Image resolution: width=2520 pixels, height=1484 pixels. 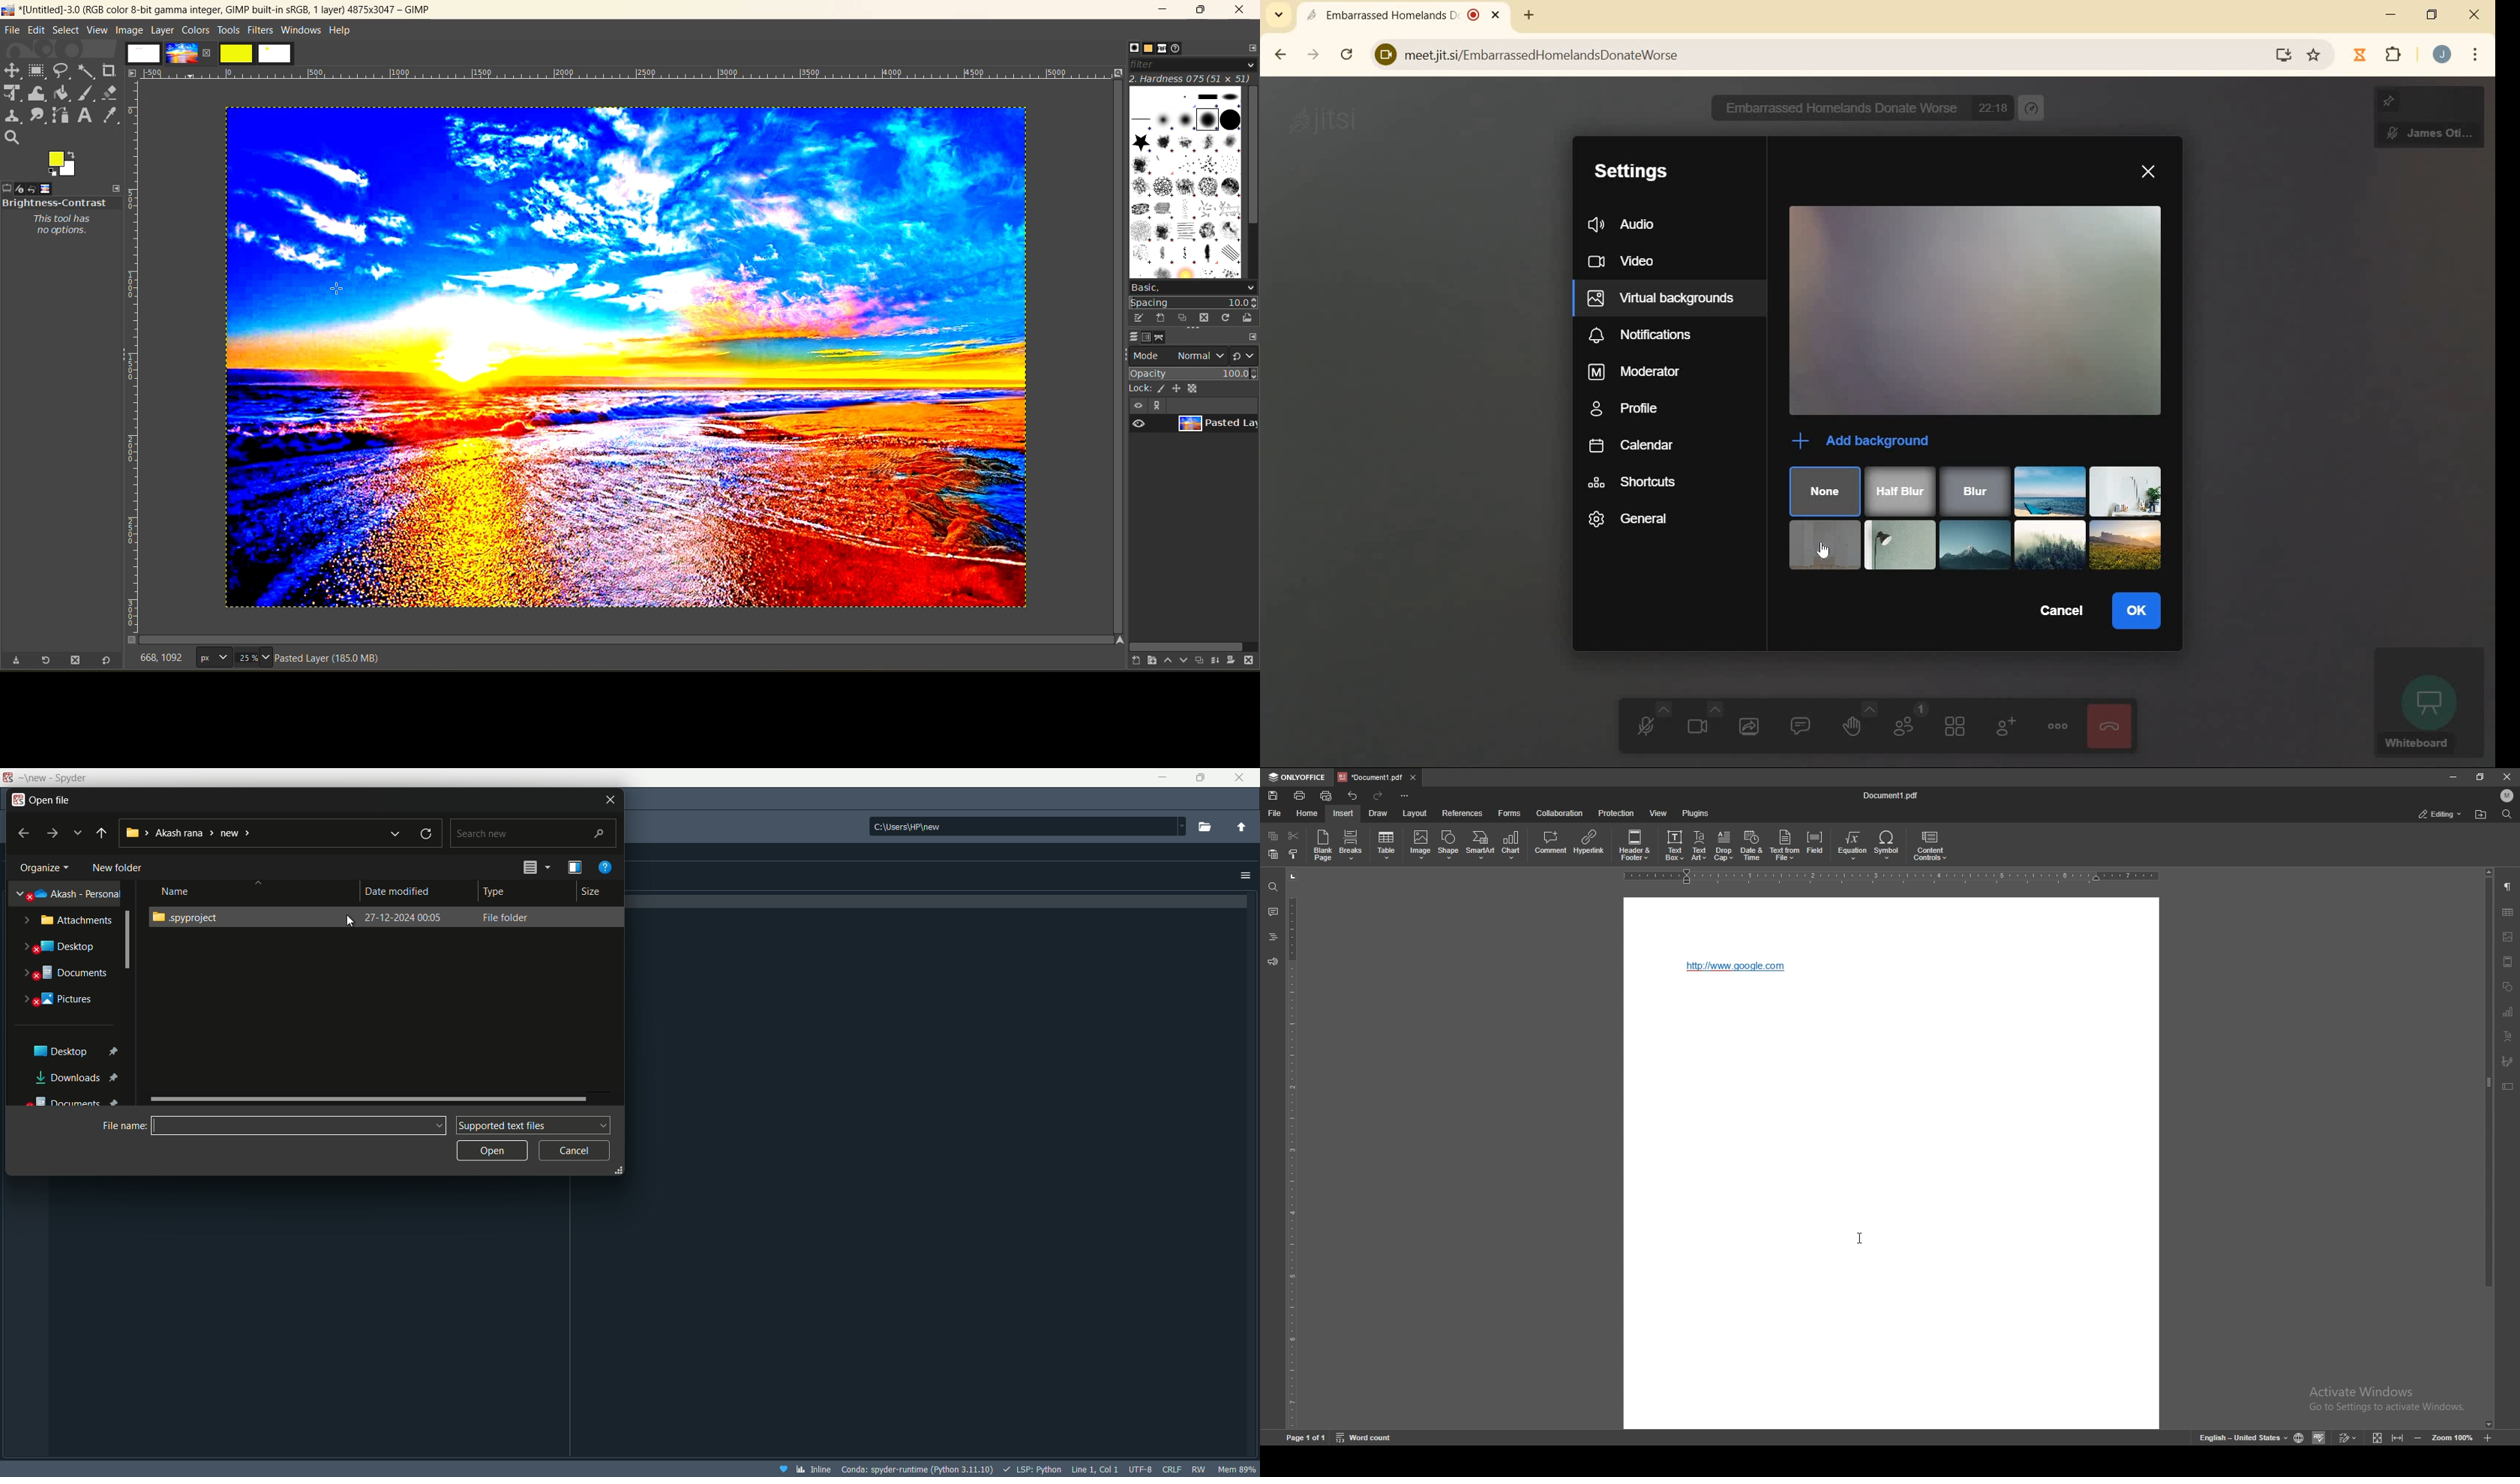 What do you see at coordinates (1387, 845) in the screenshot?
I see `table` at bounding box center [1387, 845].